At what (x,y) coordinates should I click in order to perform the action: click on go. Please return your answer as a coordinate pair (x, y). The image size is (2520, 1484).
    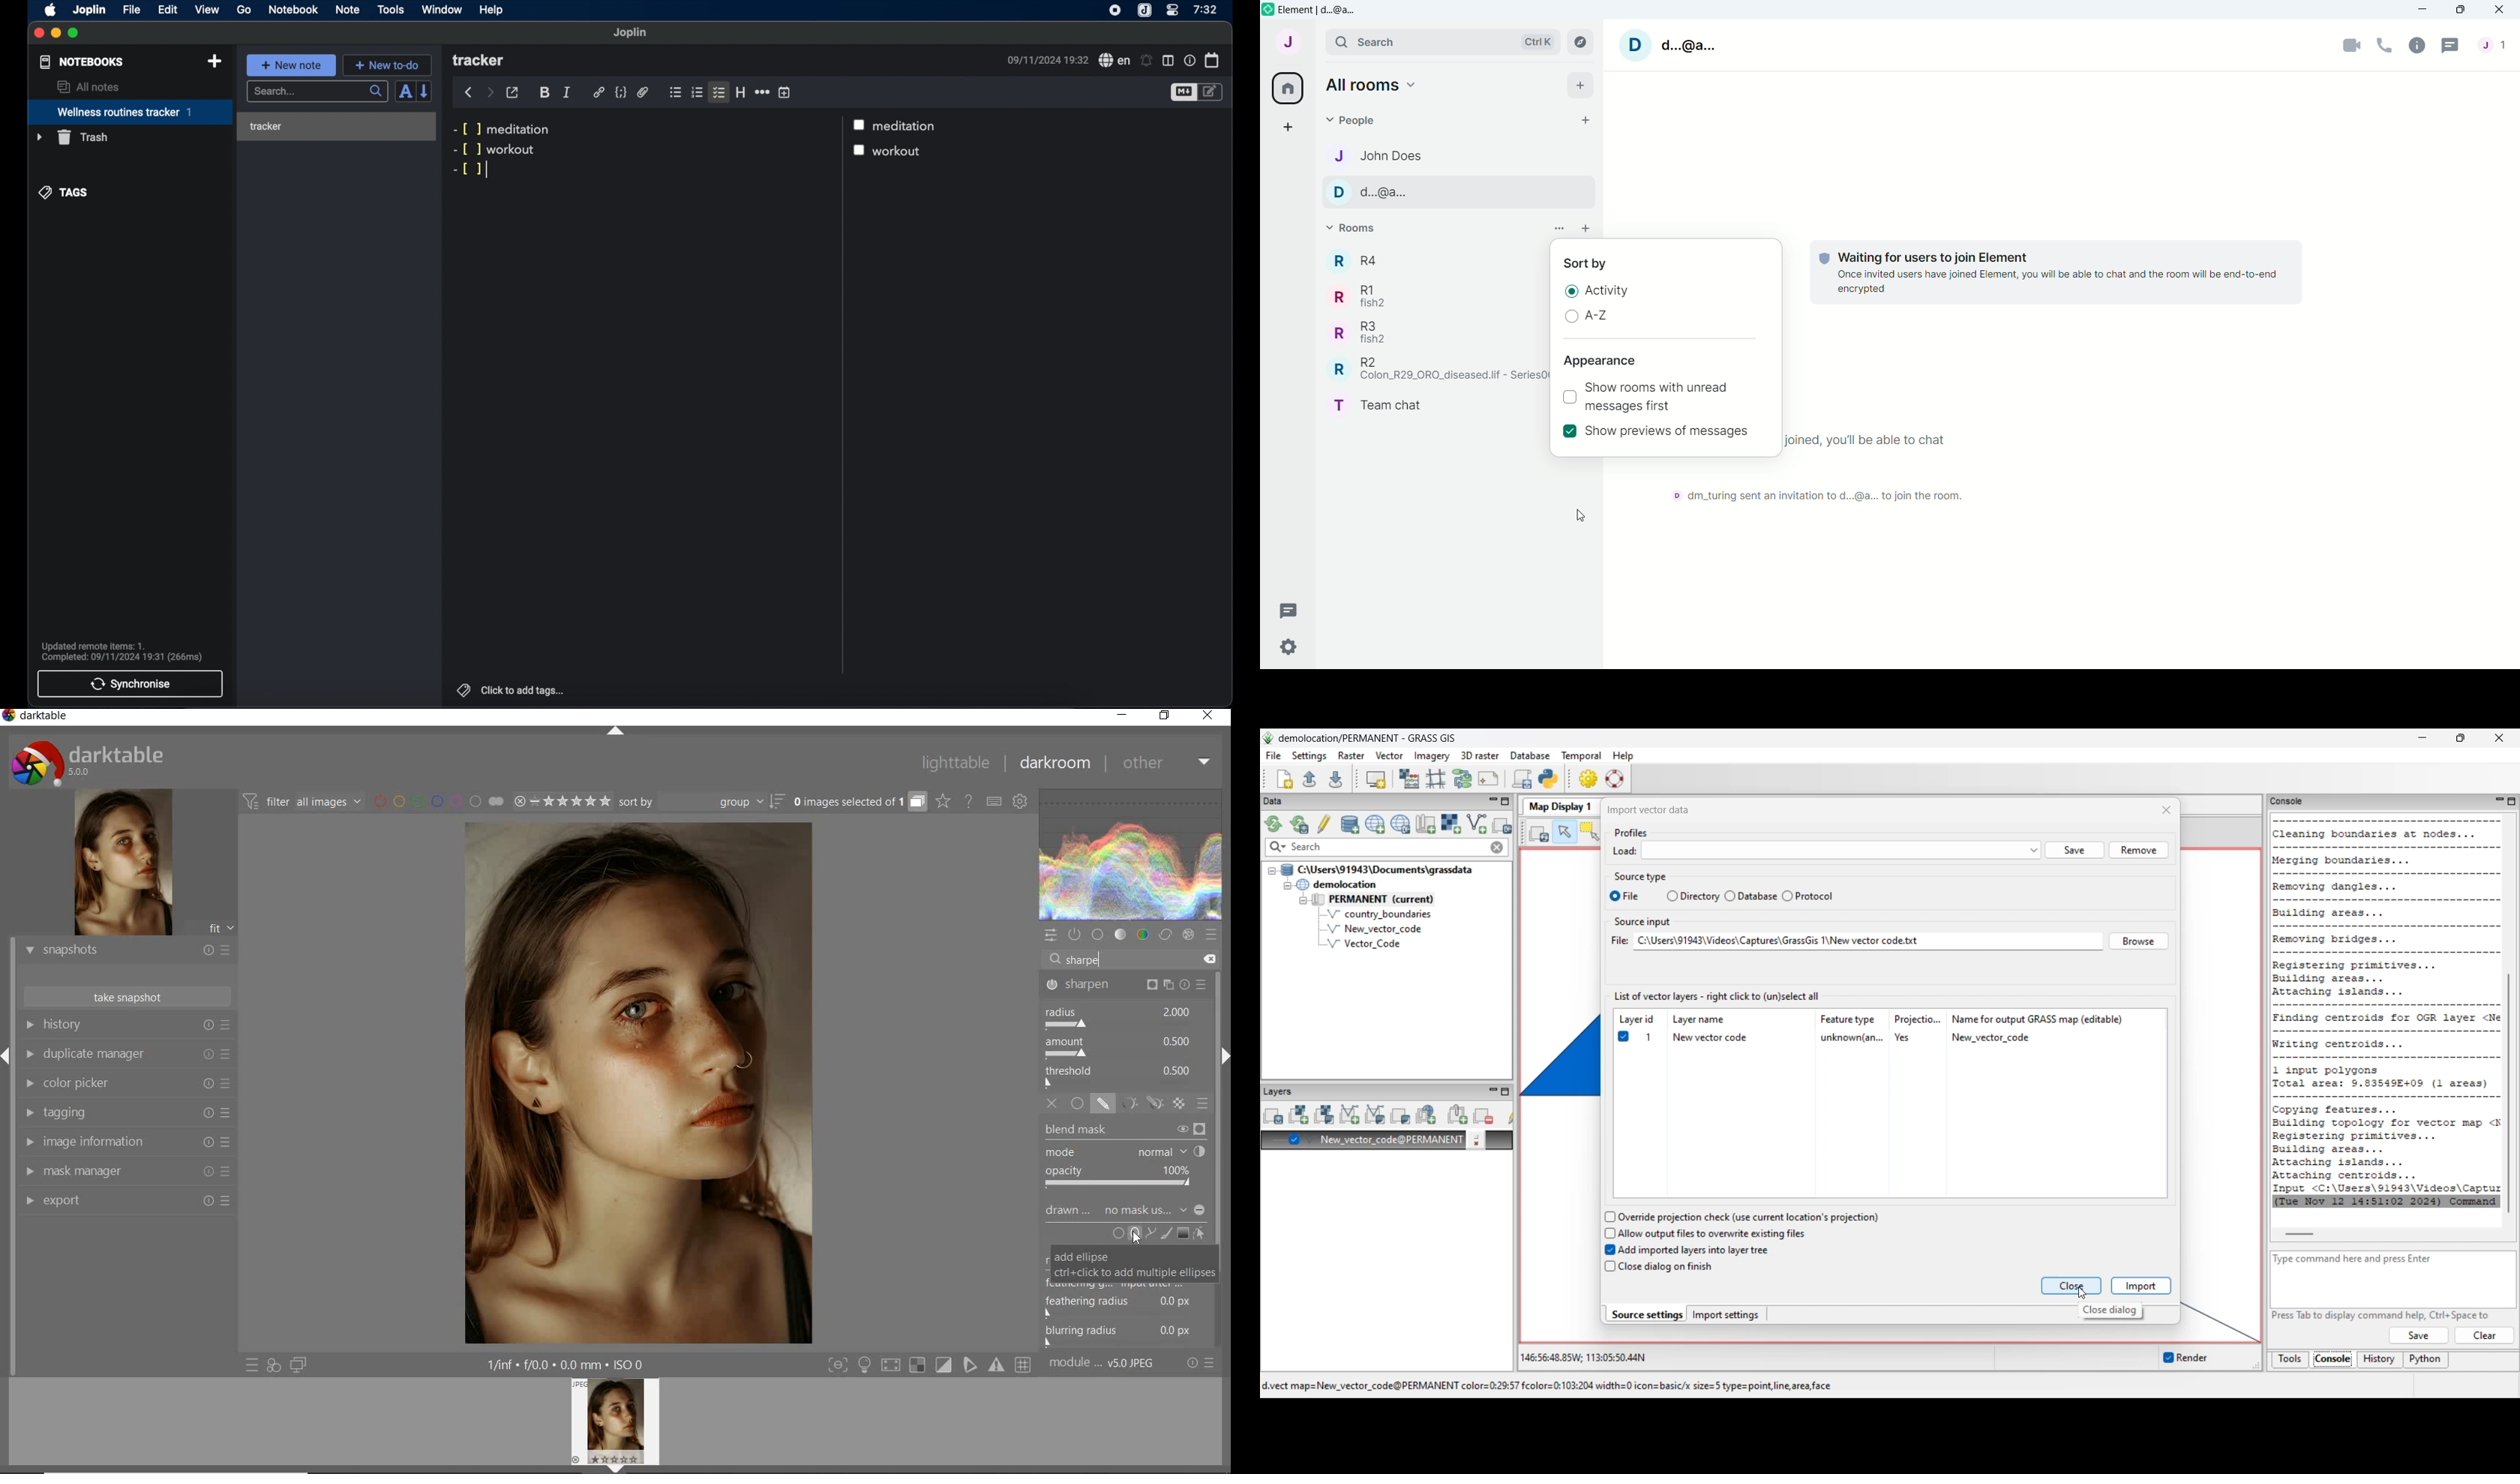
    Looking at the image, I should click on (244, 9).